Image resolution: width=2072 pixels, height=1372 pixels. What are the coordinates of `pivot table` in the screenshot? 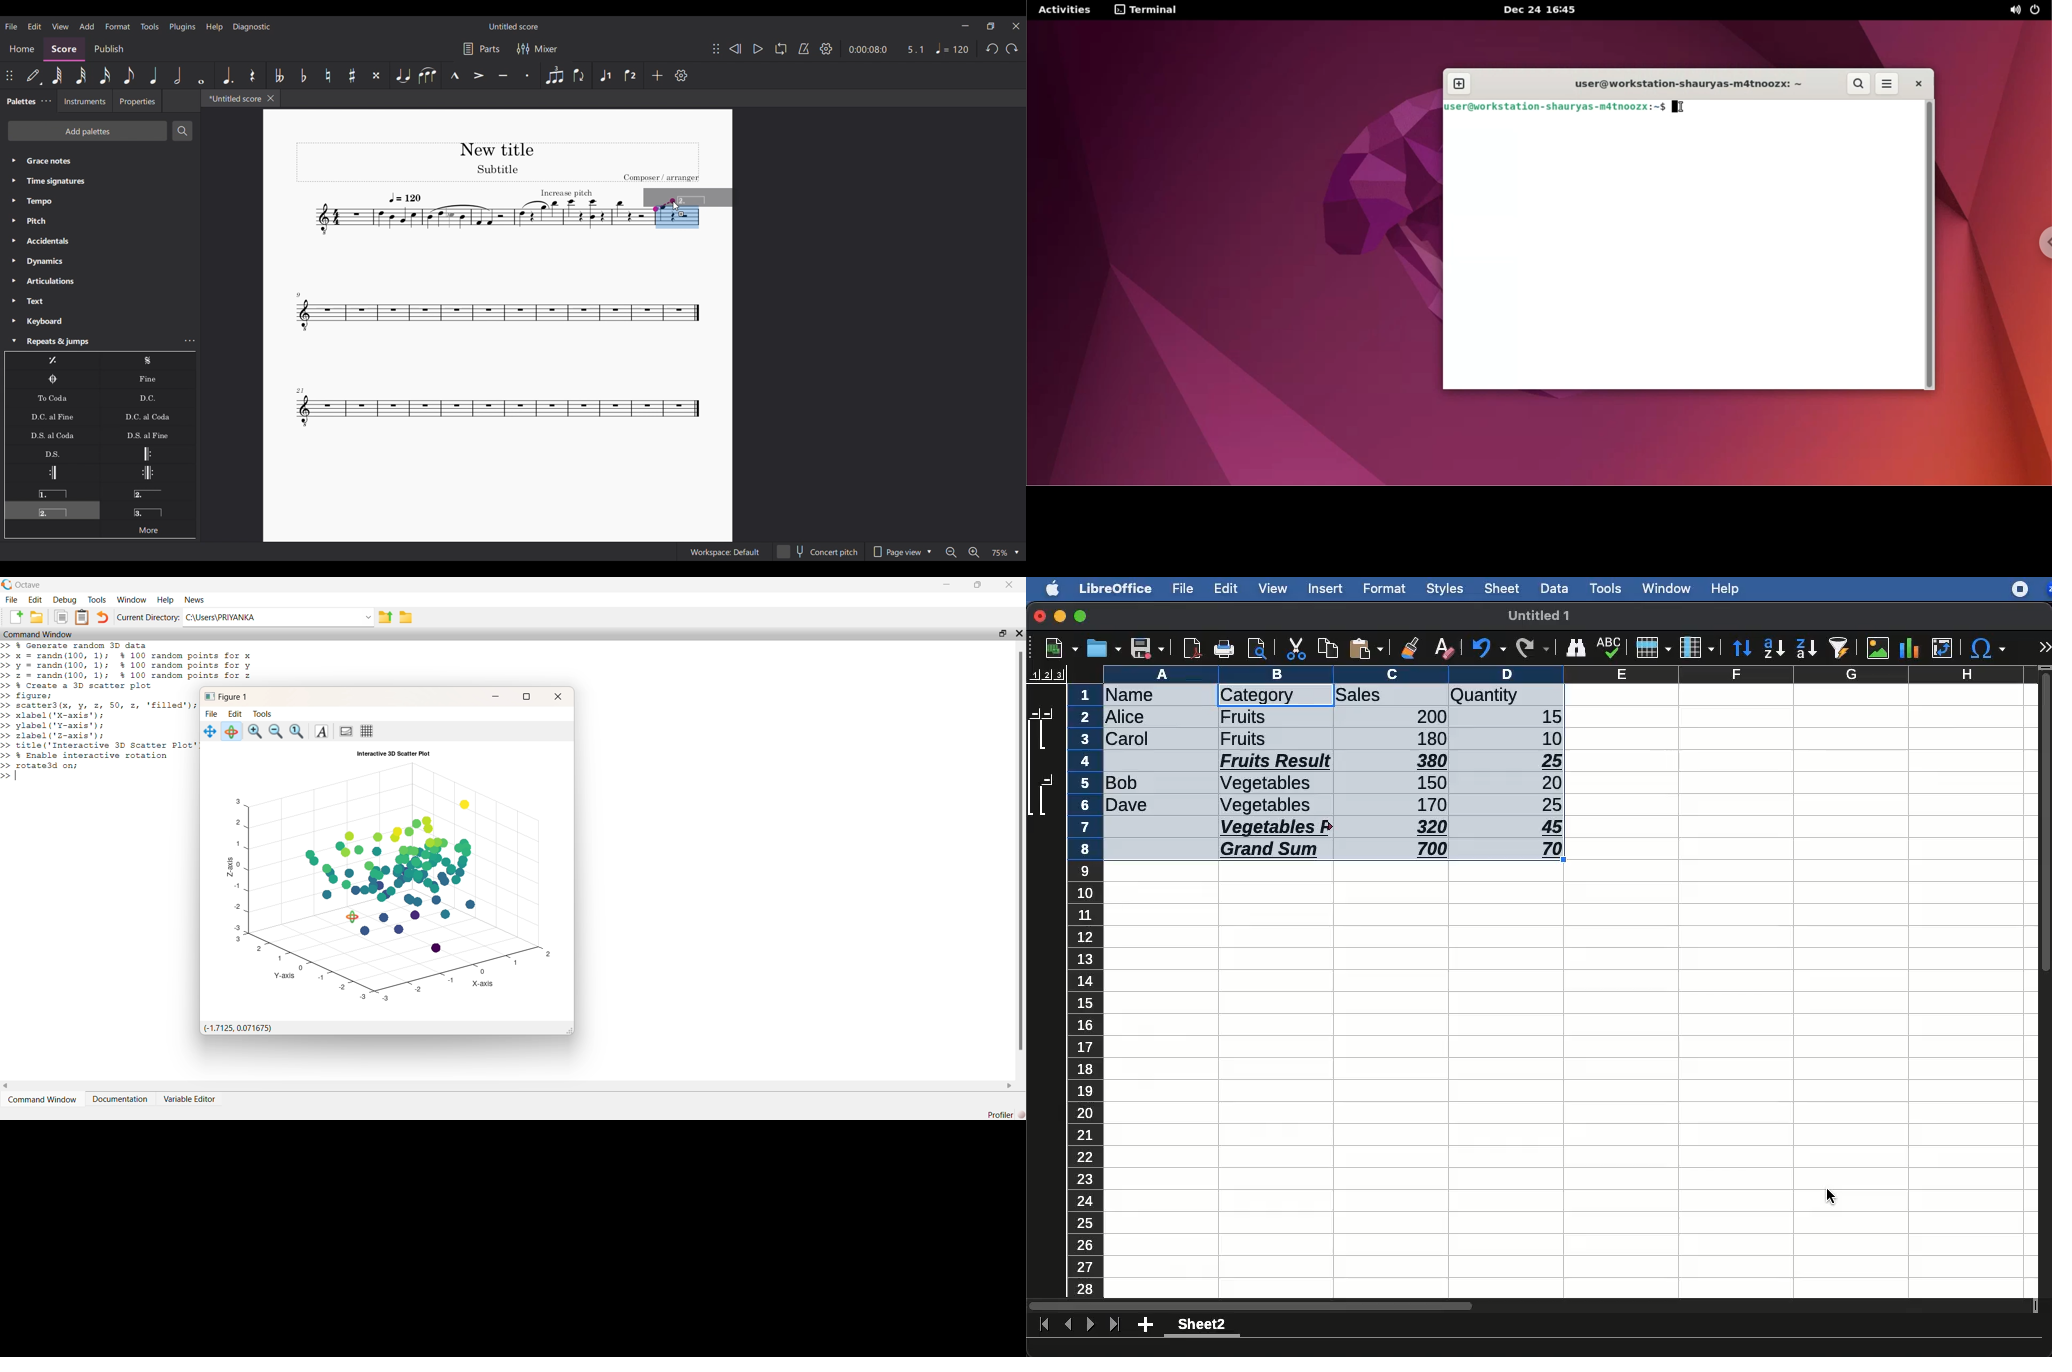 It's located at (1942, 648).